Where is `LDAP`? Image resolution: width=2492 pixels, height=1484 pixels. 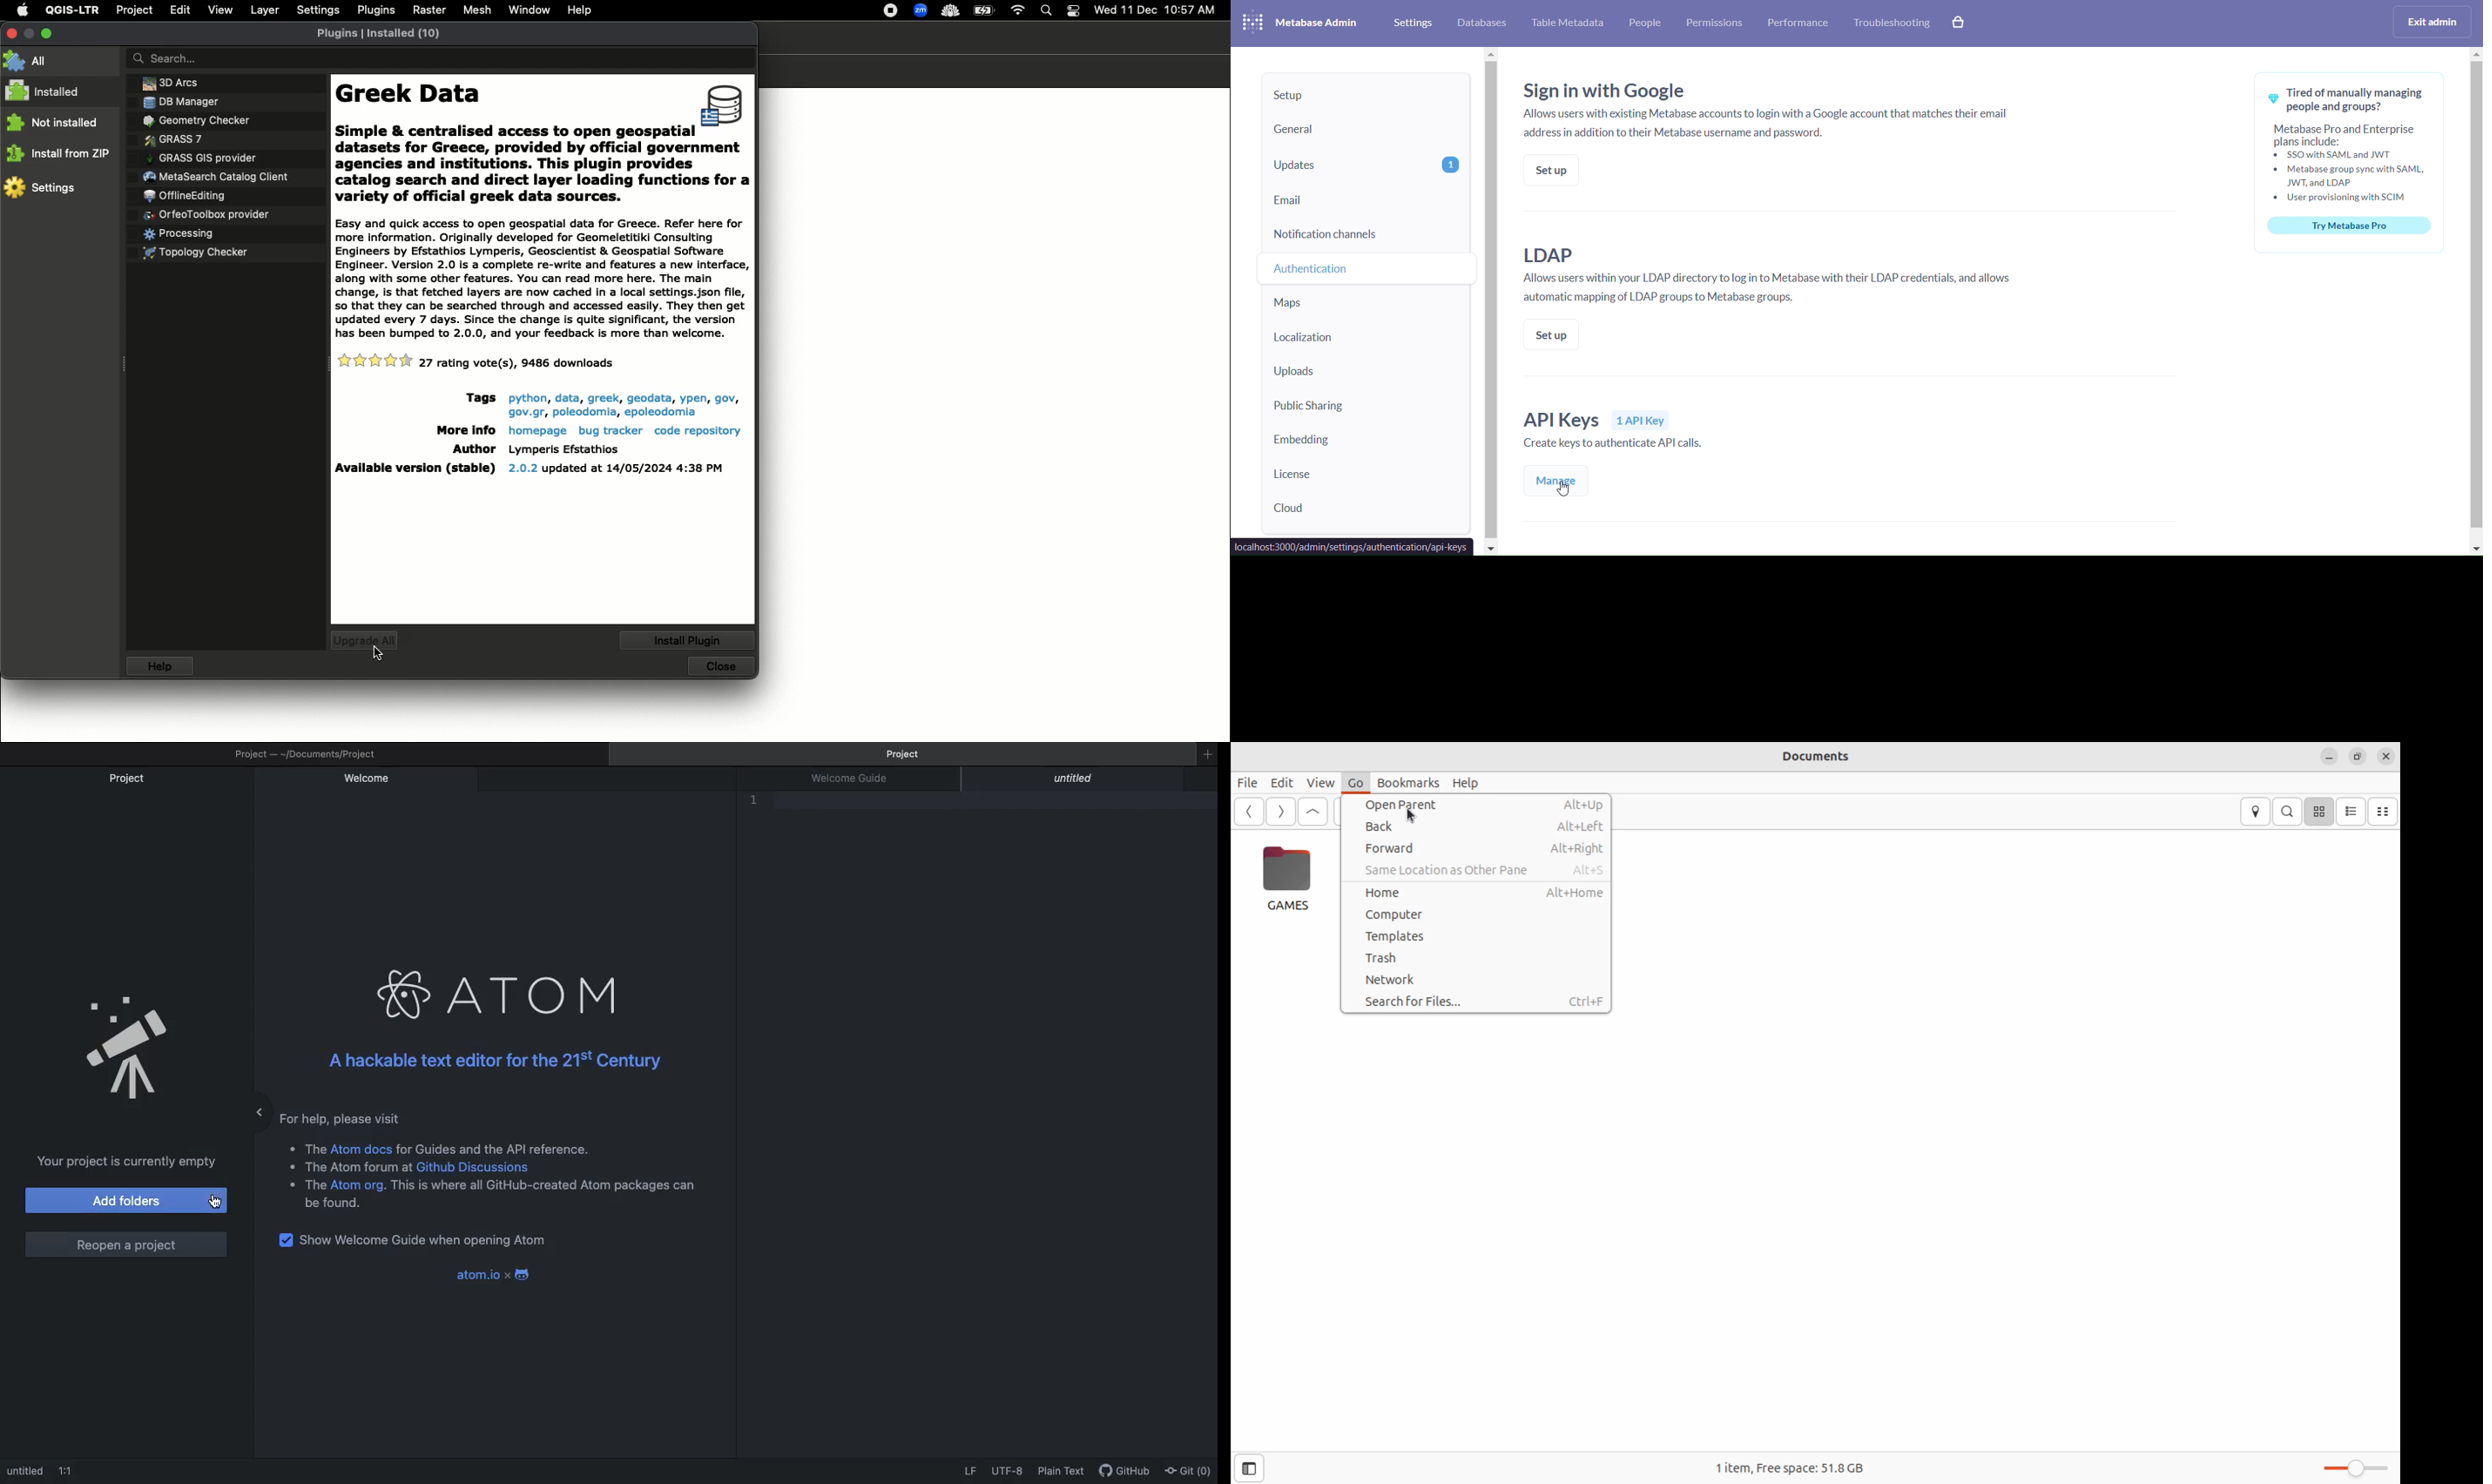 LDAP is located at coordinates (1776, 277).